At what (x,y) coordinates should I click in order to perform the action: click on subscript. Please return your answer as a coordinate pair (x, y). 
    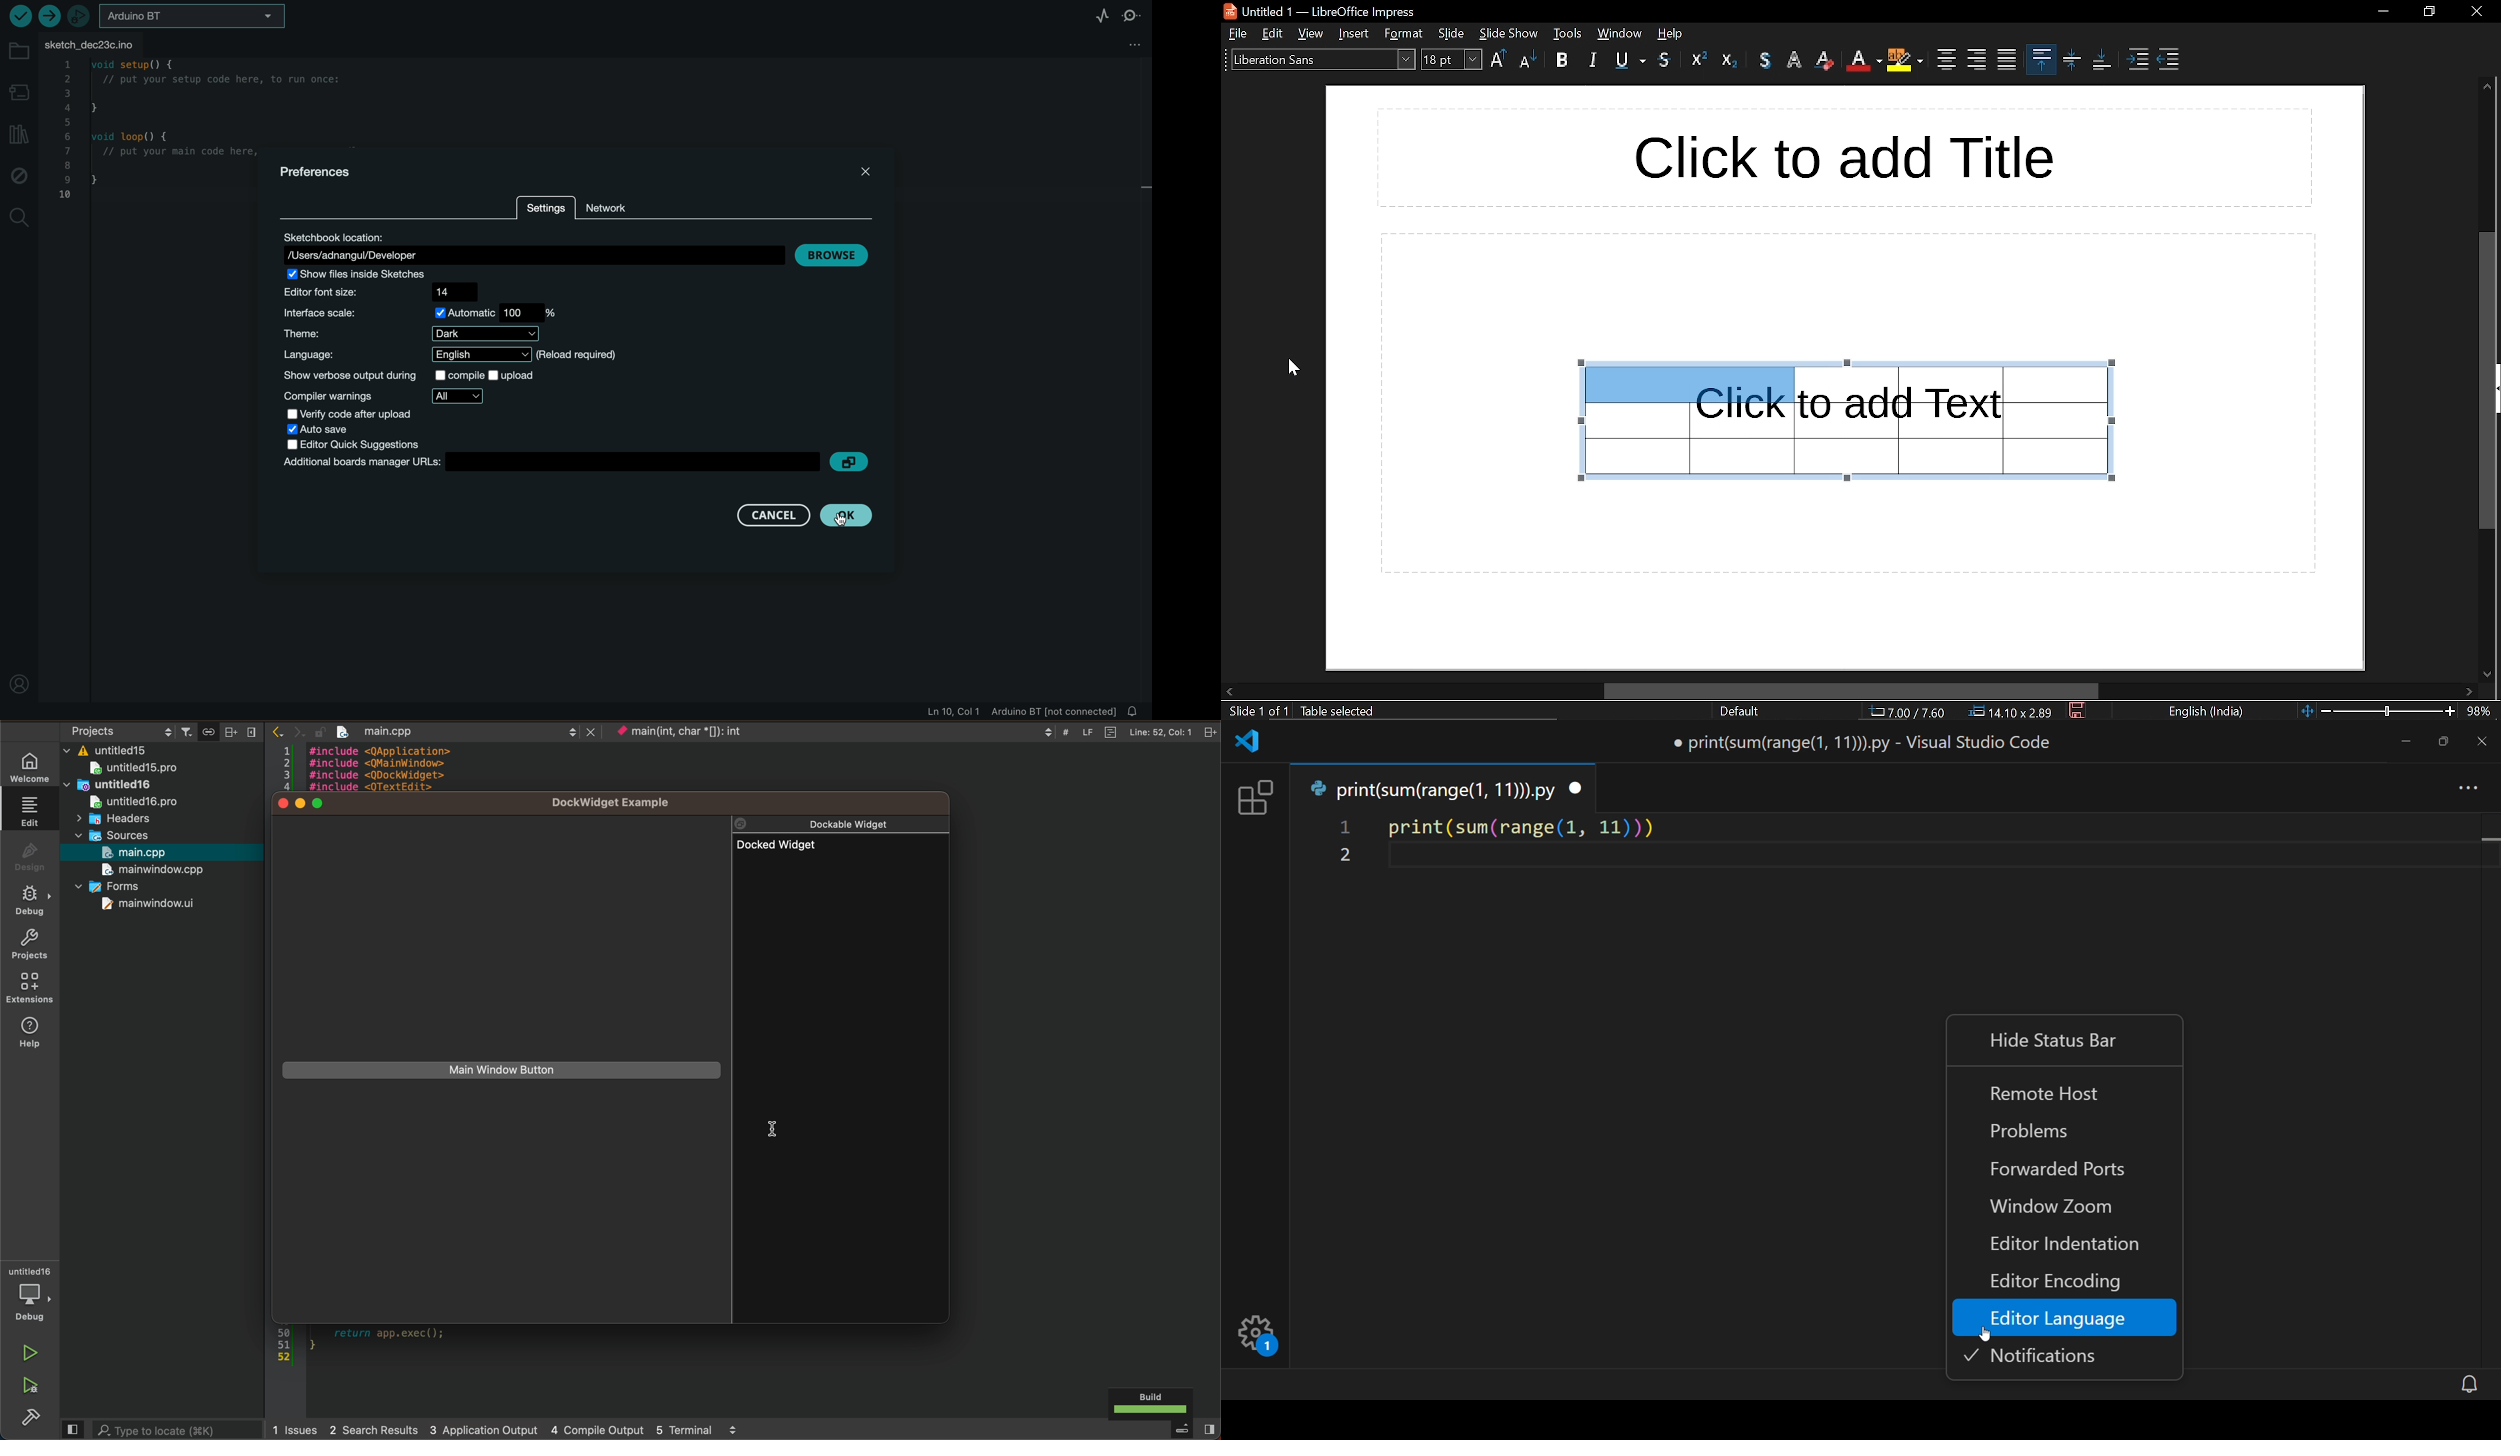
    Looking at the image, I should click on (1730, 59).